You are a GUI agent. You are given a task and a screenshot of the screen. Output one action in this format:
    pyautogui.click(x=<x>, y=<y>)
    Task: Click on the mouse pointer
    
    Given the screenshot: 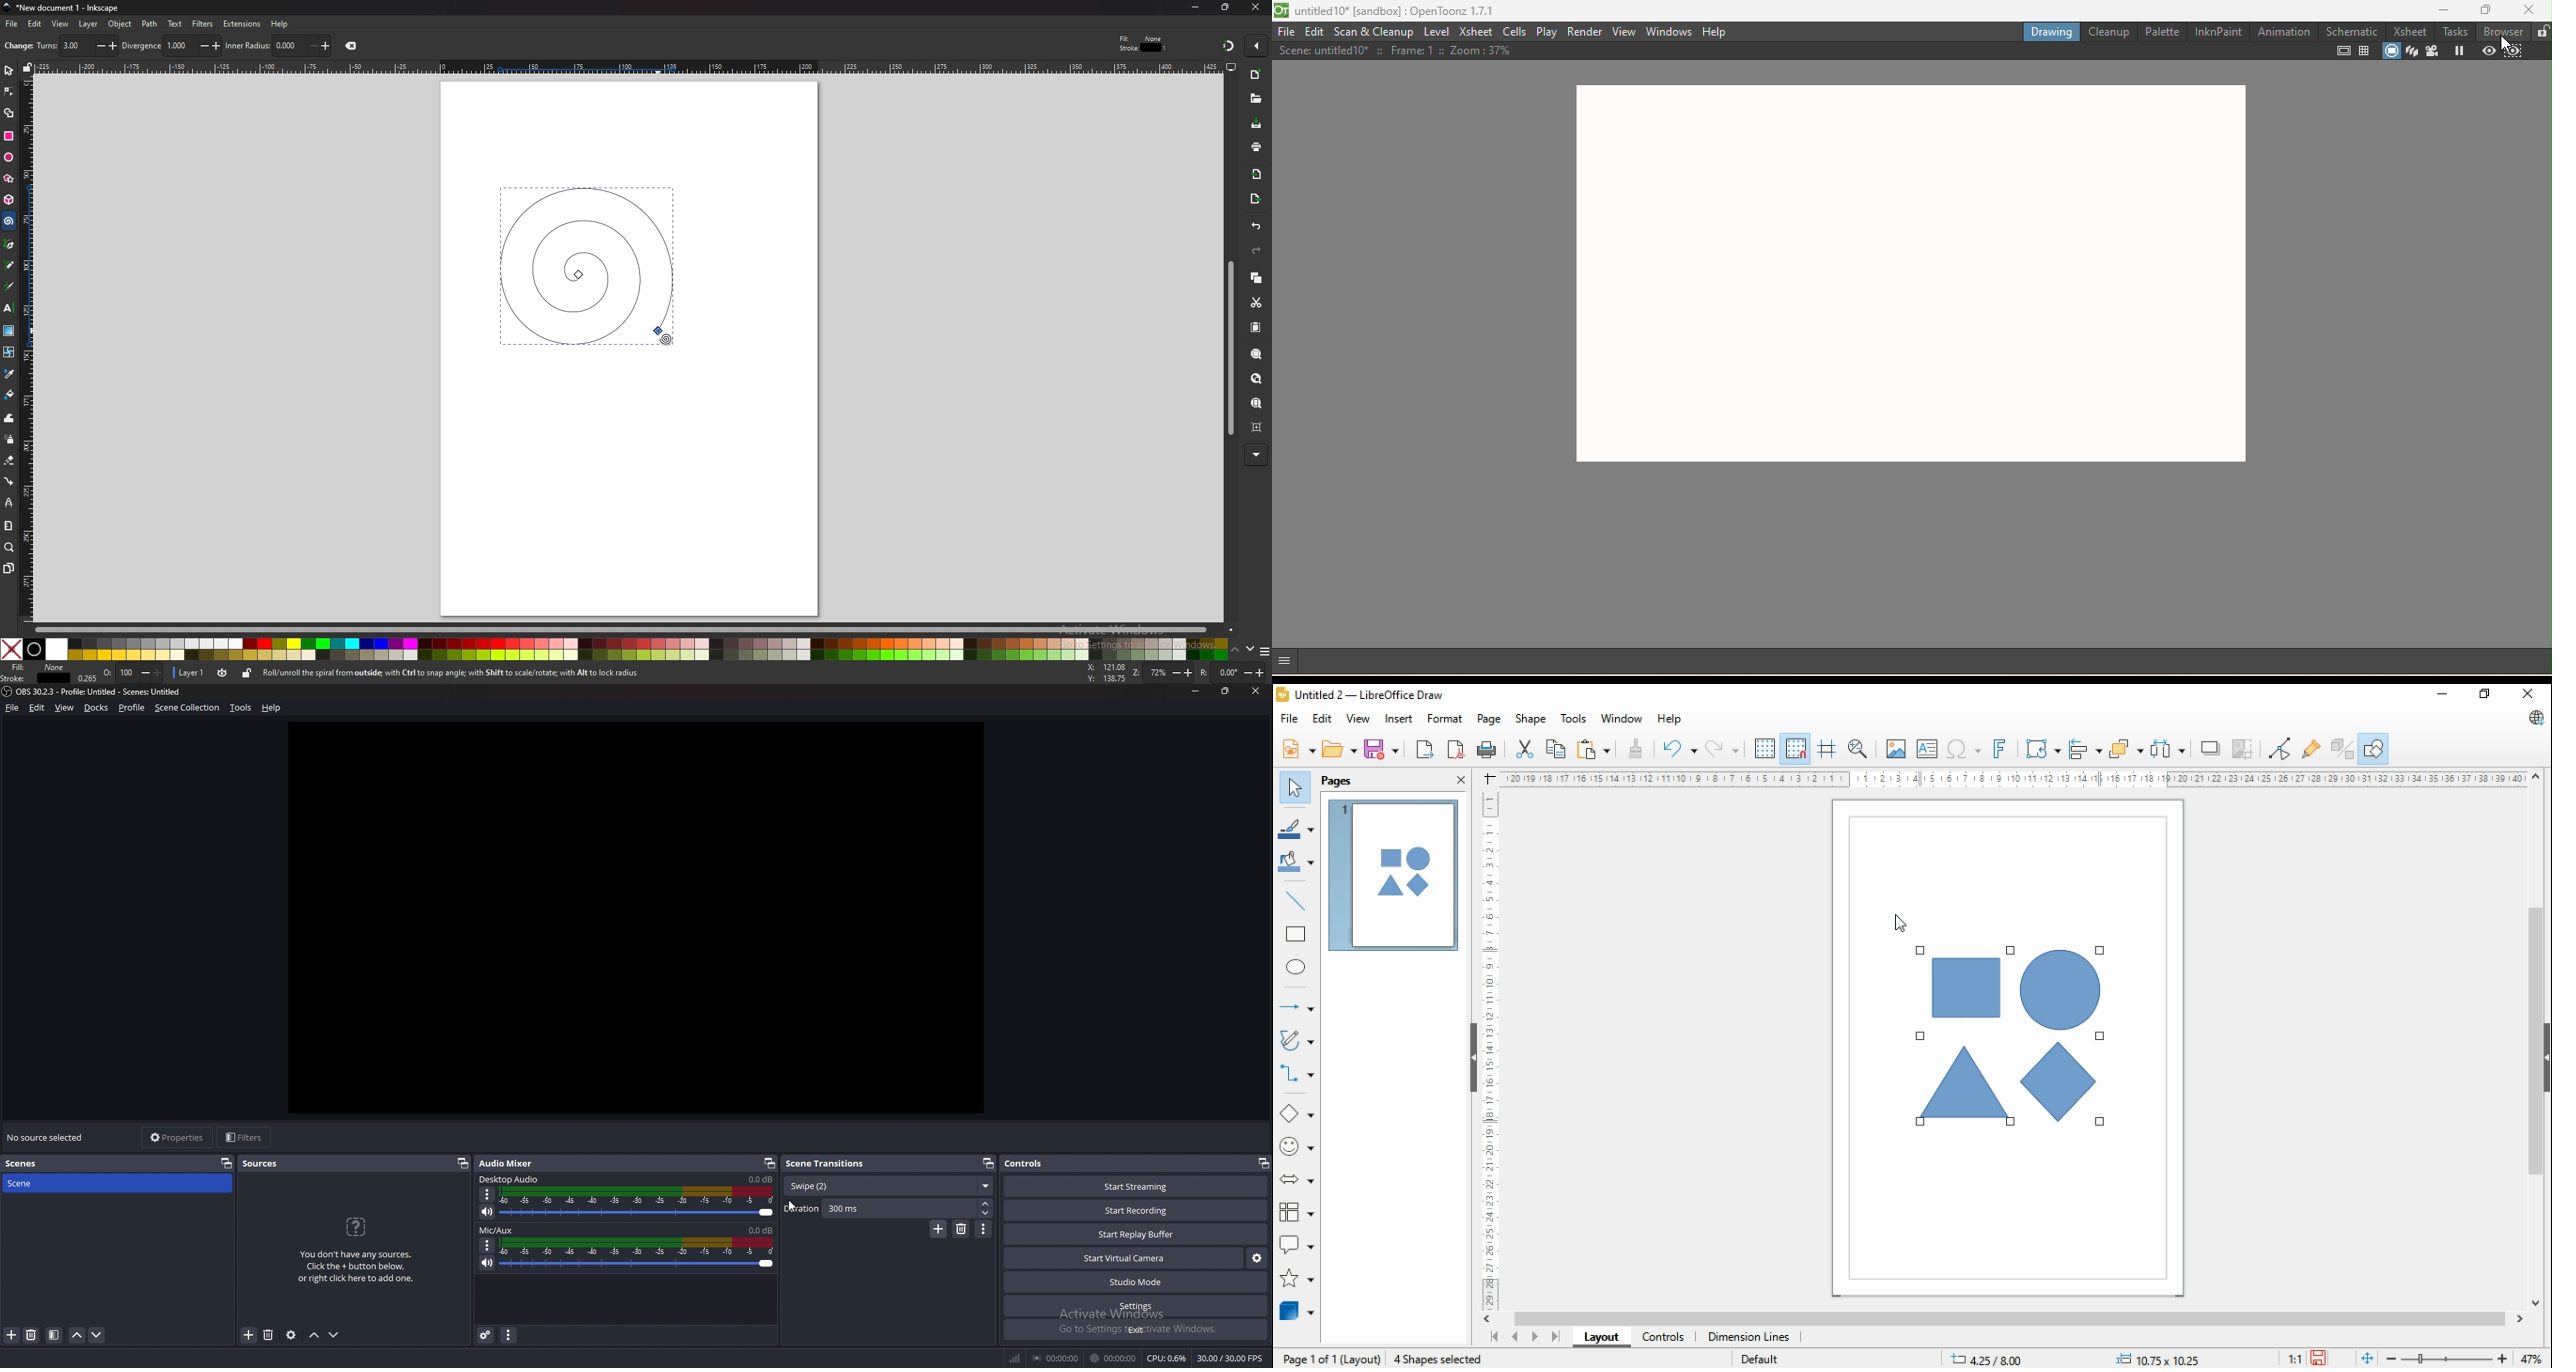 What is the action you would take?
    pyautogui.click(x=1899, y=921)
    